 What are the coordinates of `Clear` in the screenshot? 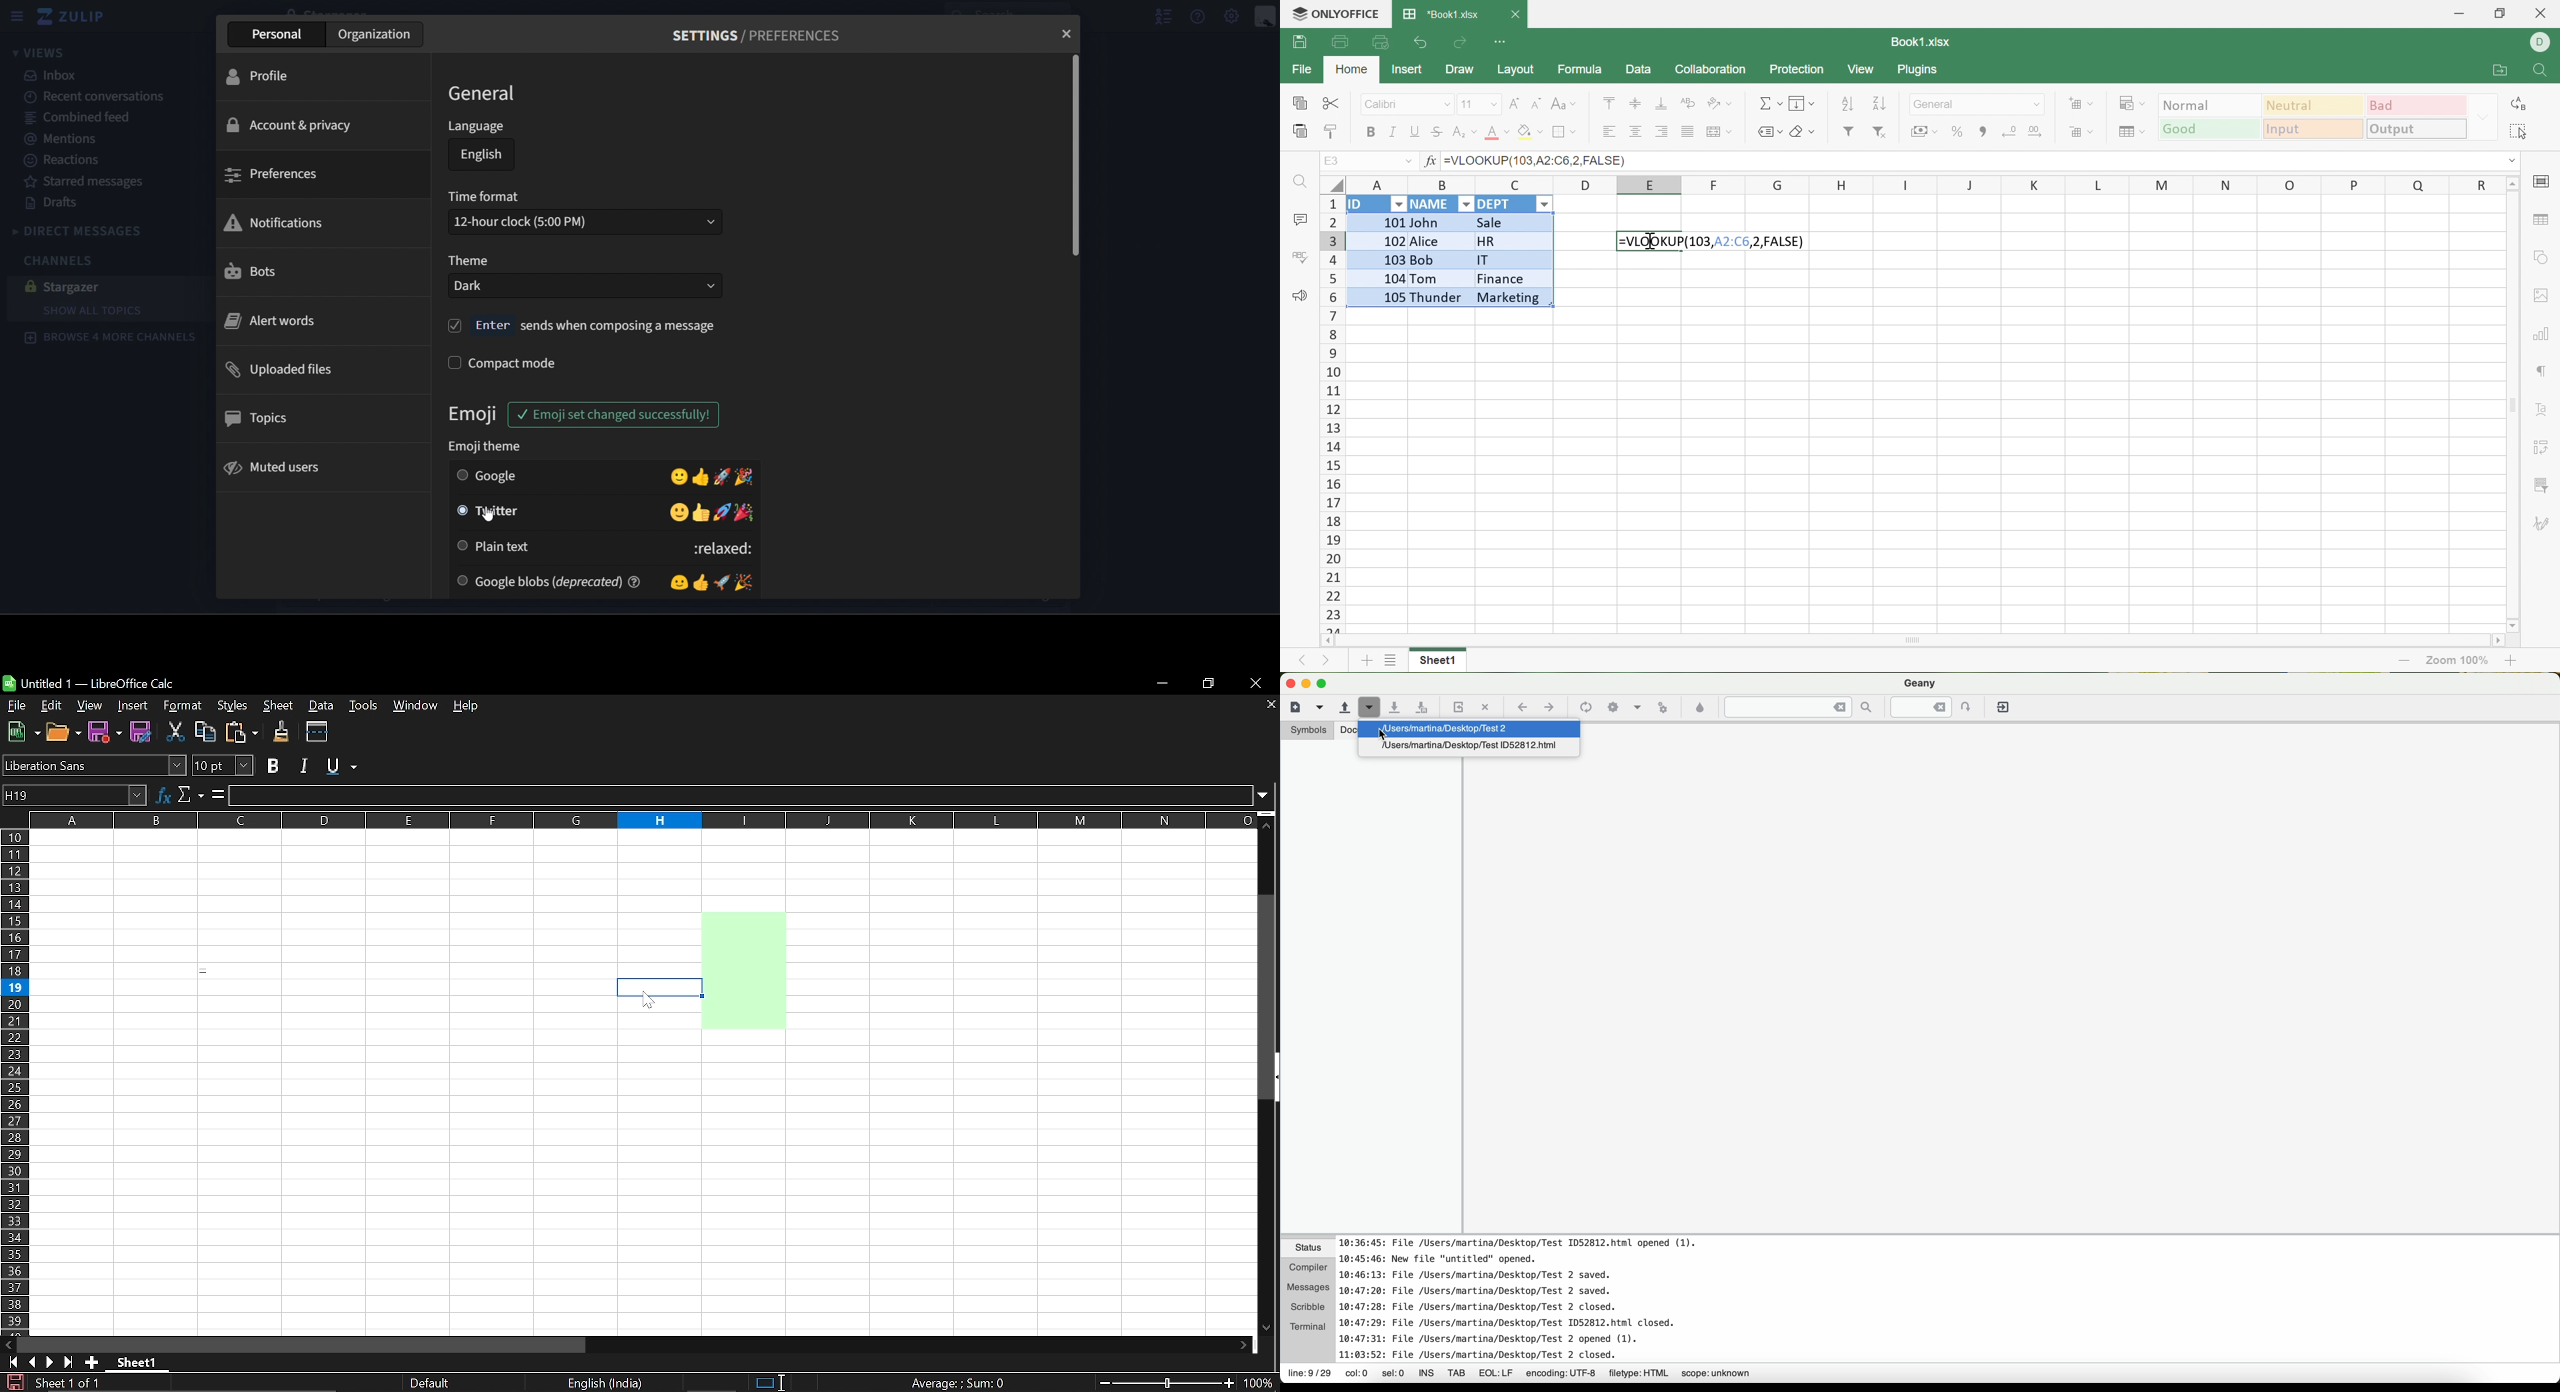 It's located at (1802, 131).